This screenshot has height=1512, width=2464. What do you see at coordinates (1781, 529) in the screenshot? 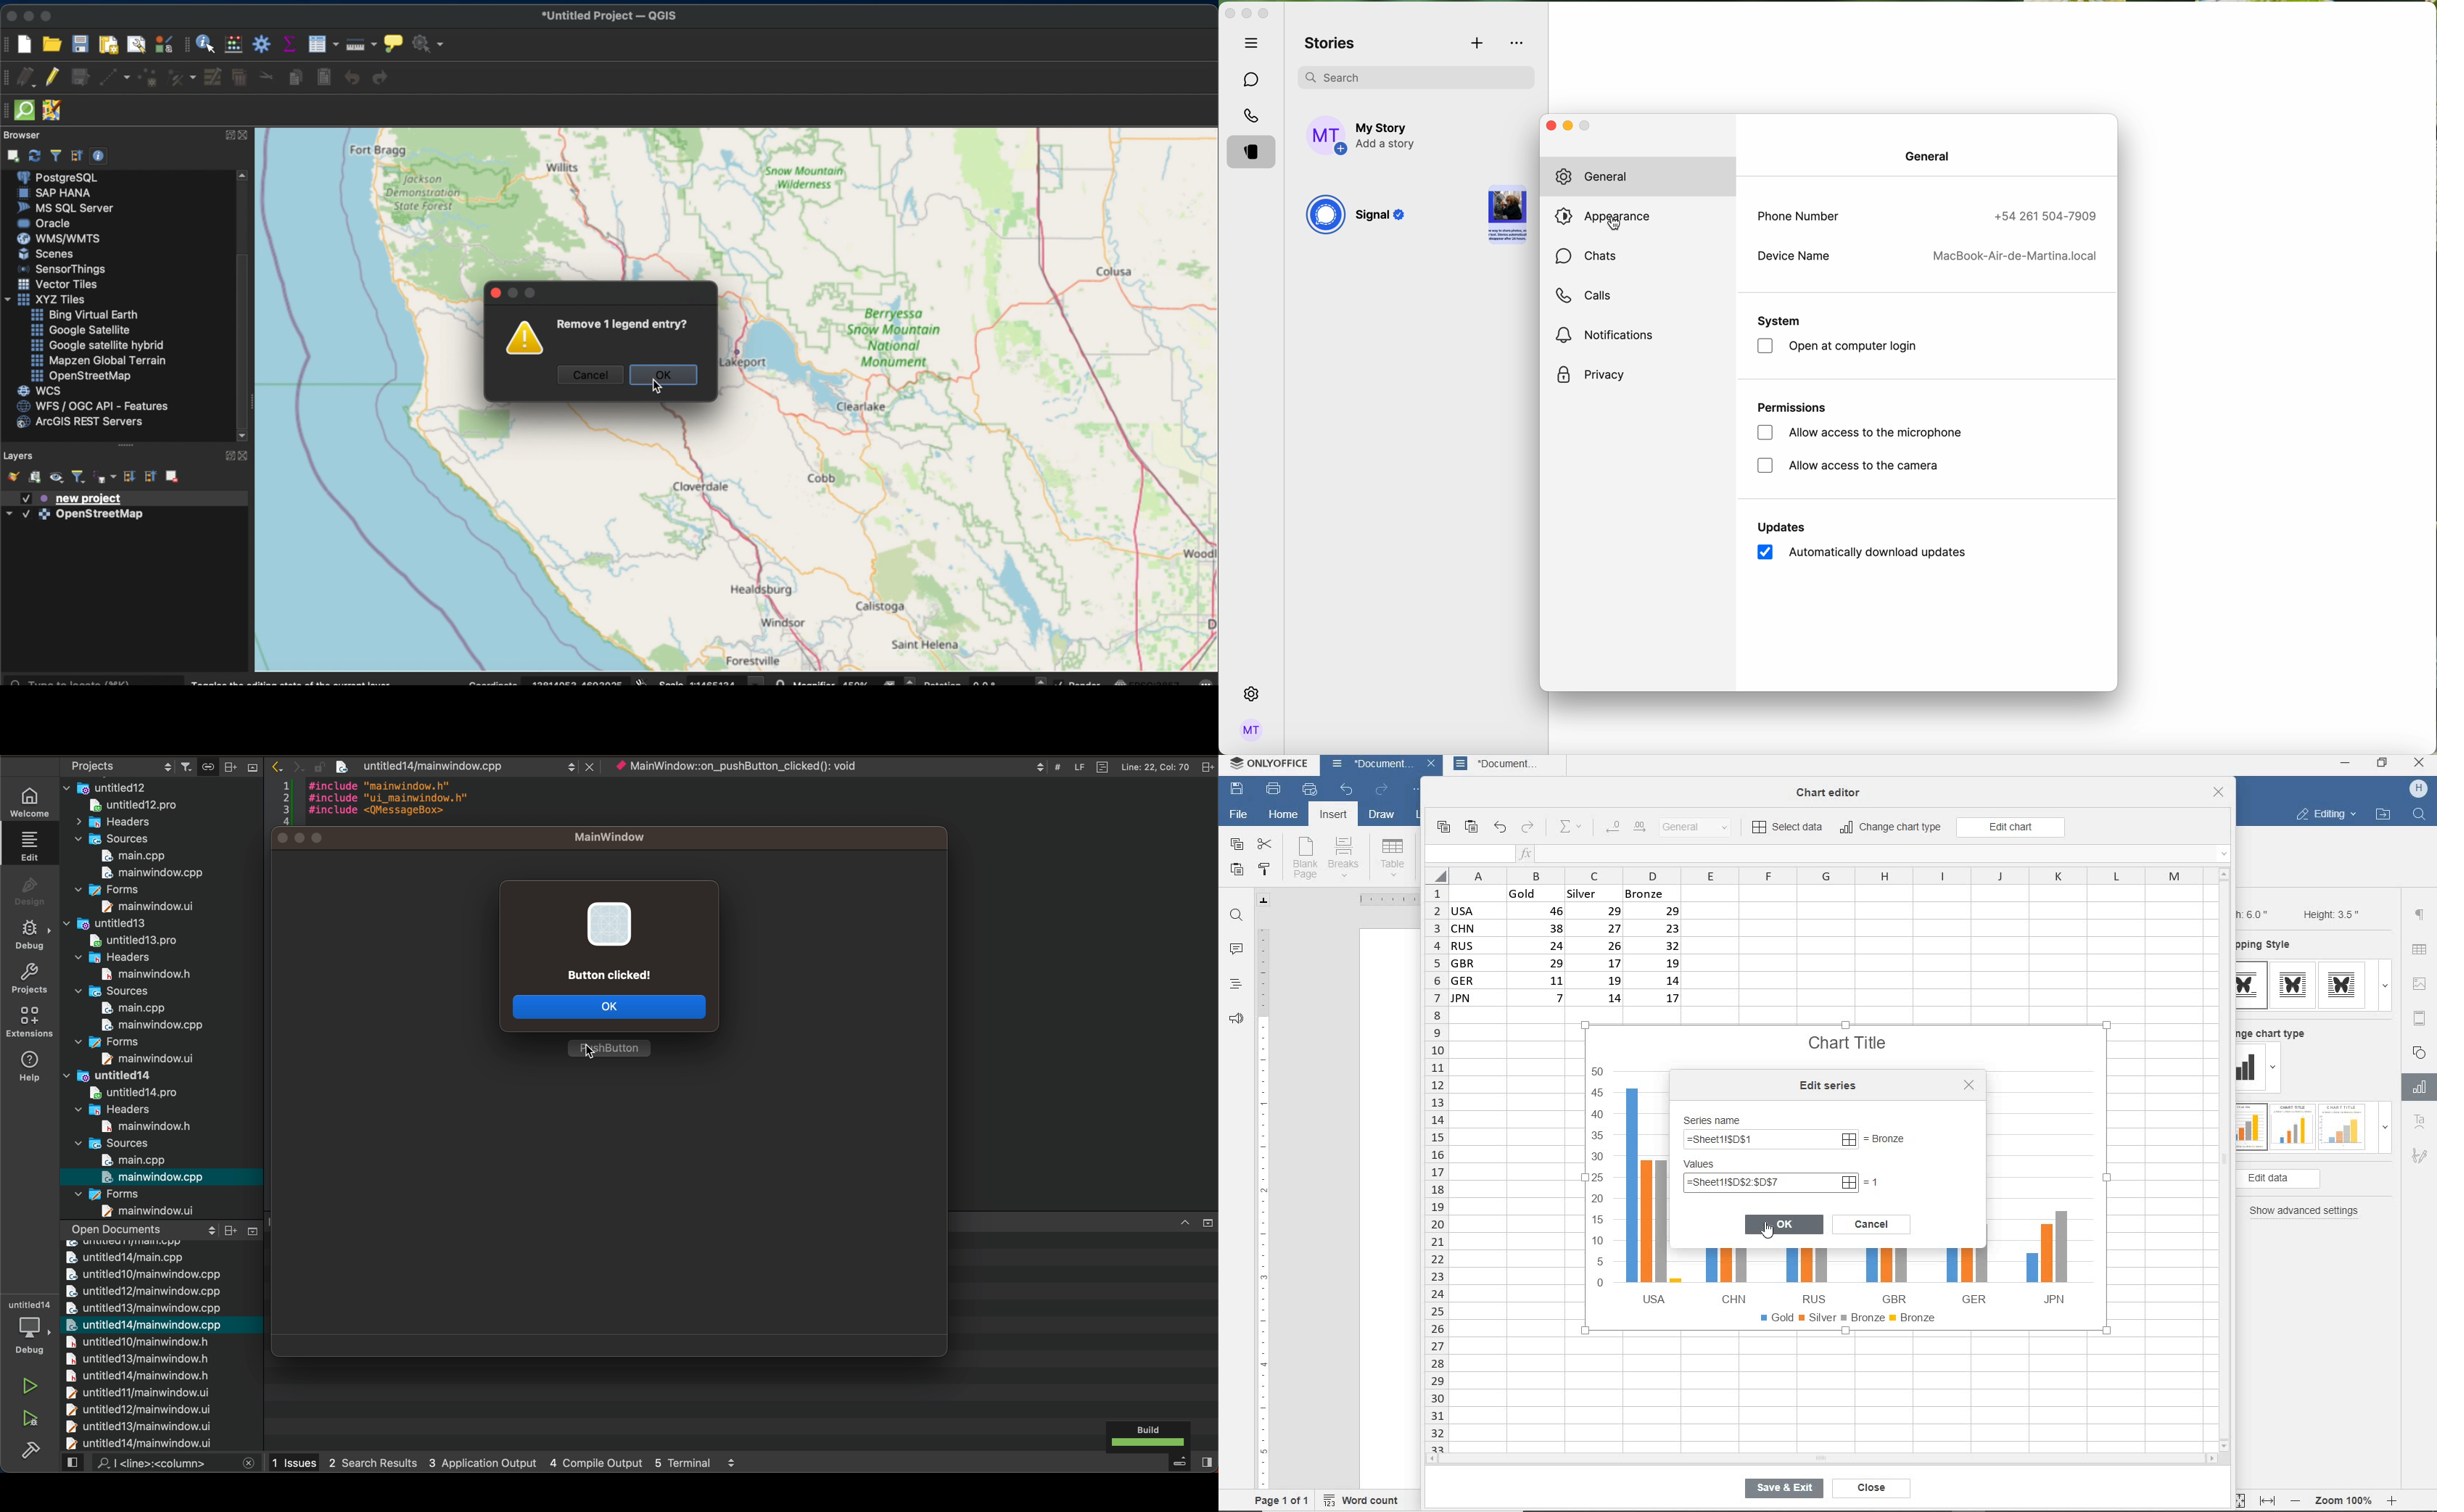
I see `updates` at bounding box center [1781, 529].